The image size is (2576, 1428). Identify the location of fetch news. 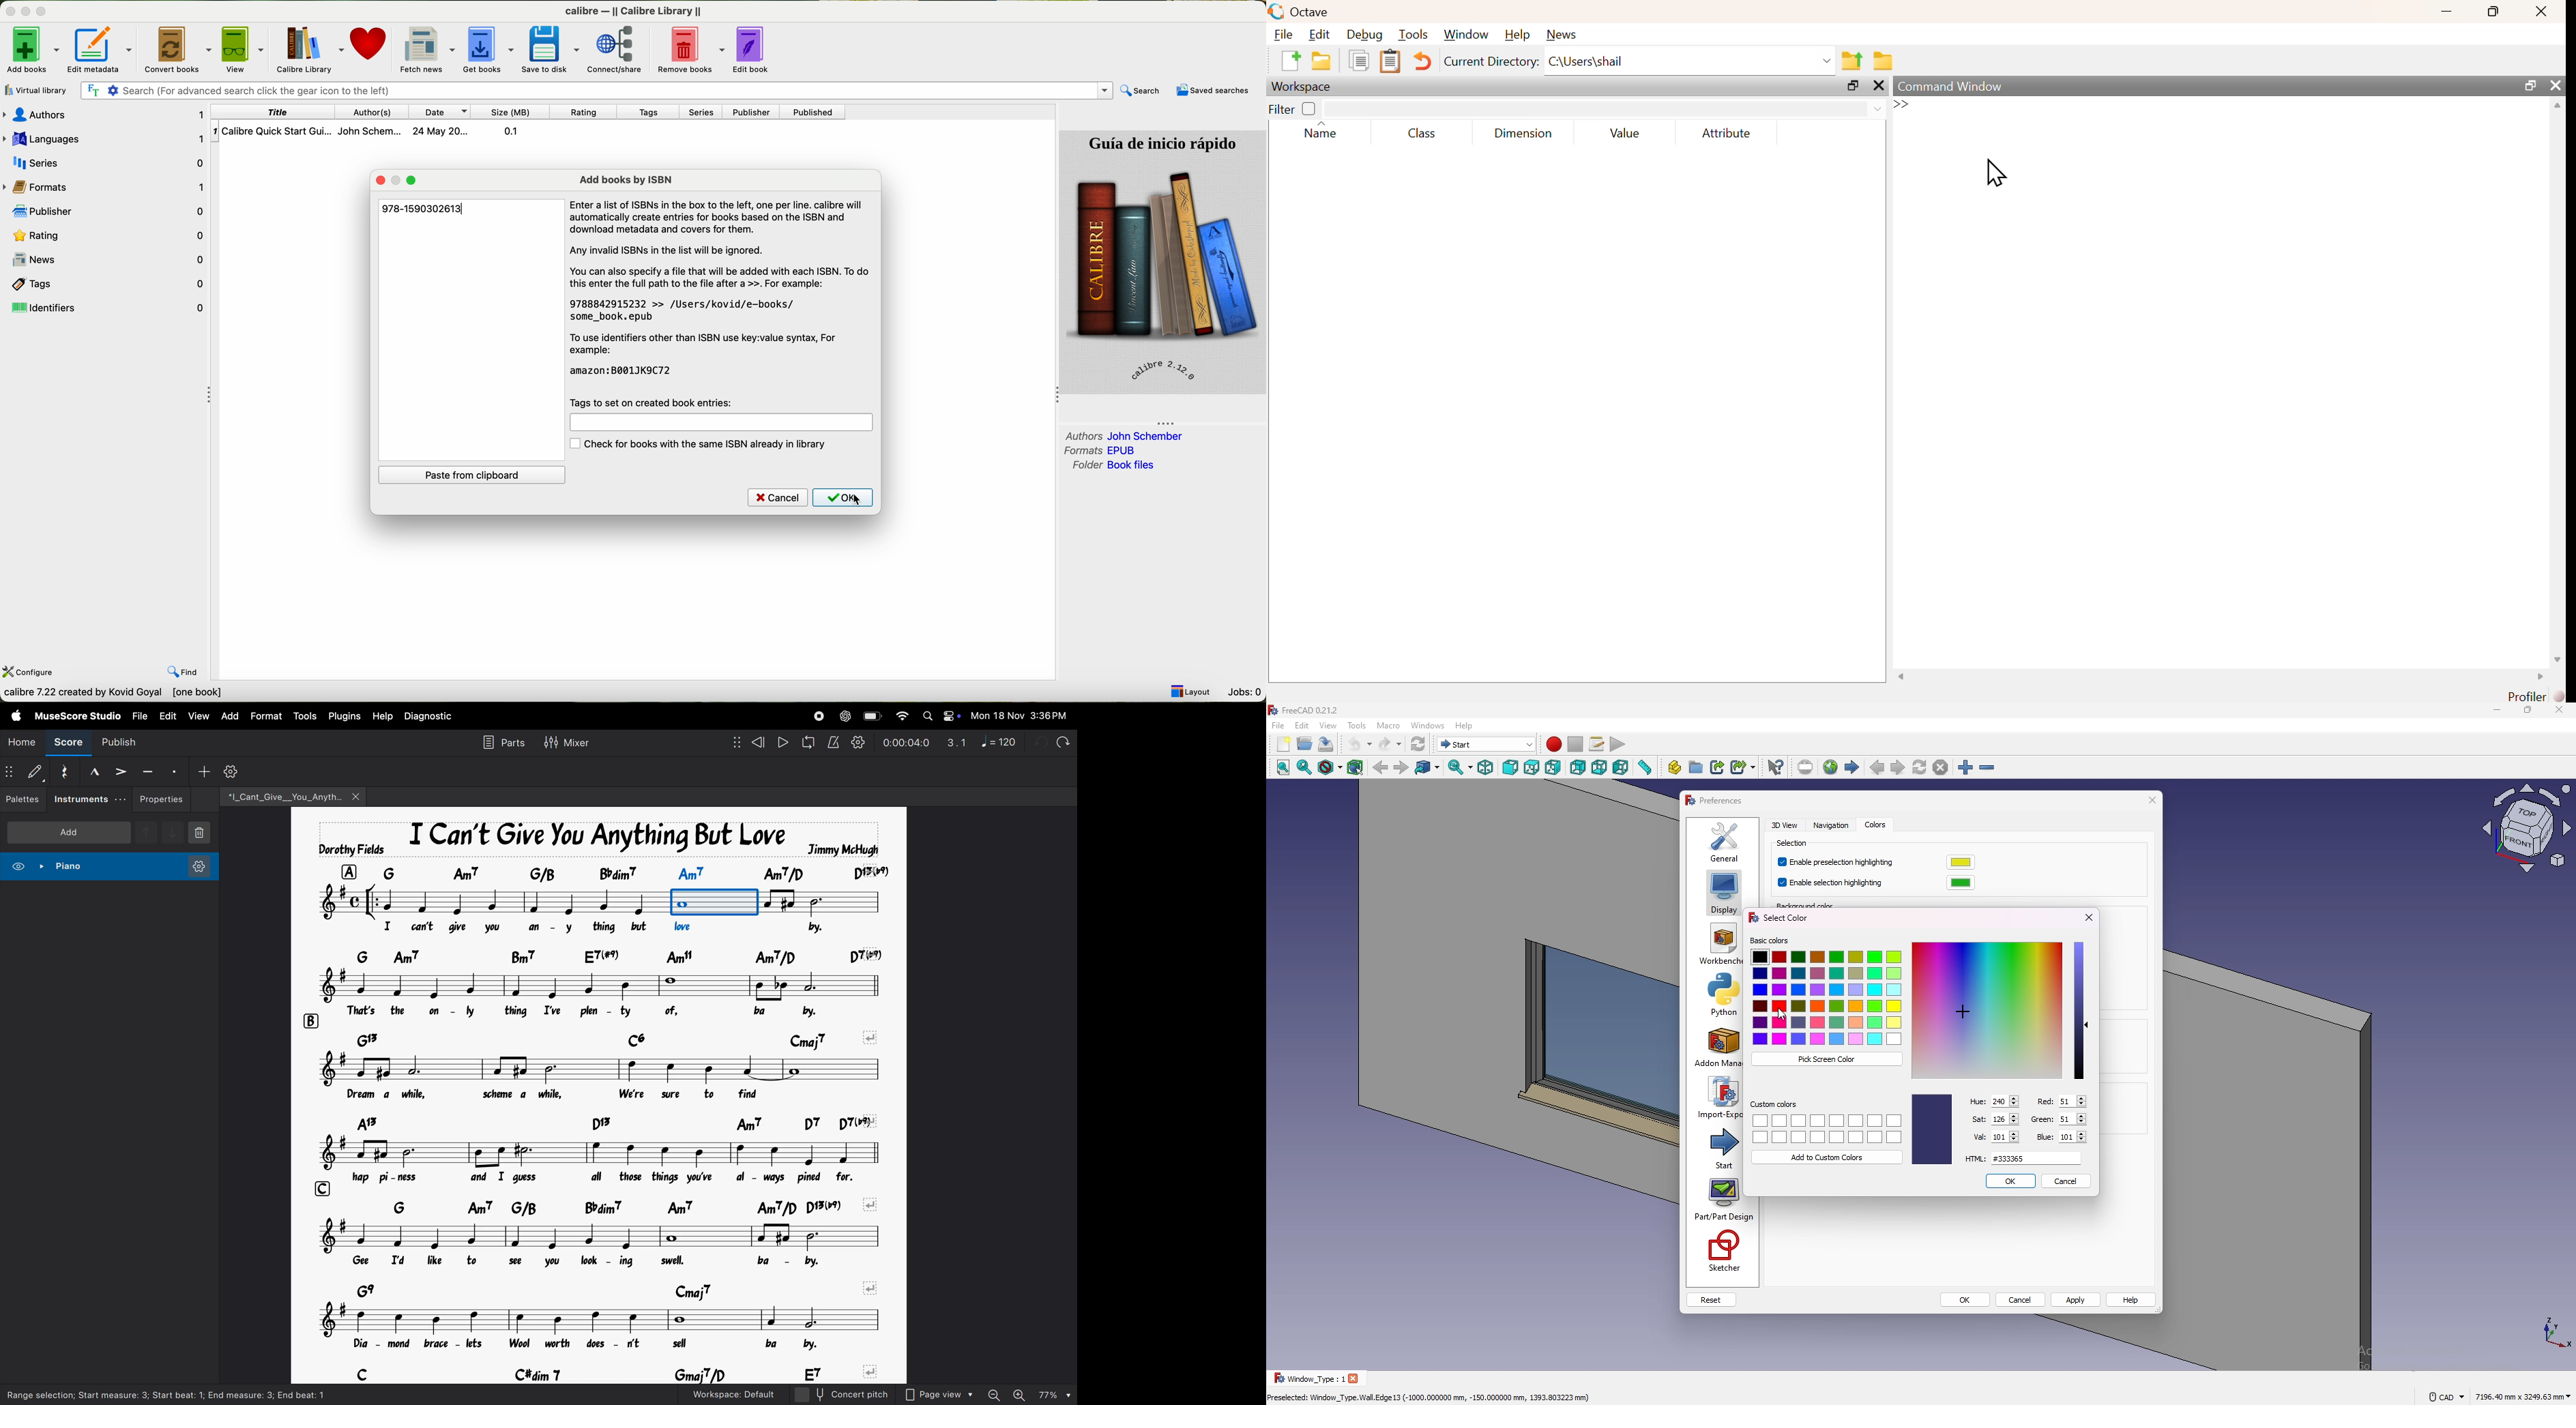
(427, 48).